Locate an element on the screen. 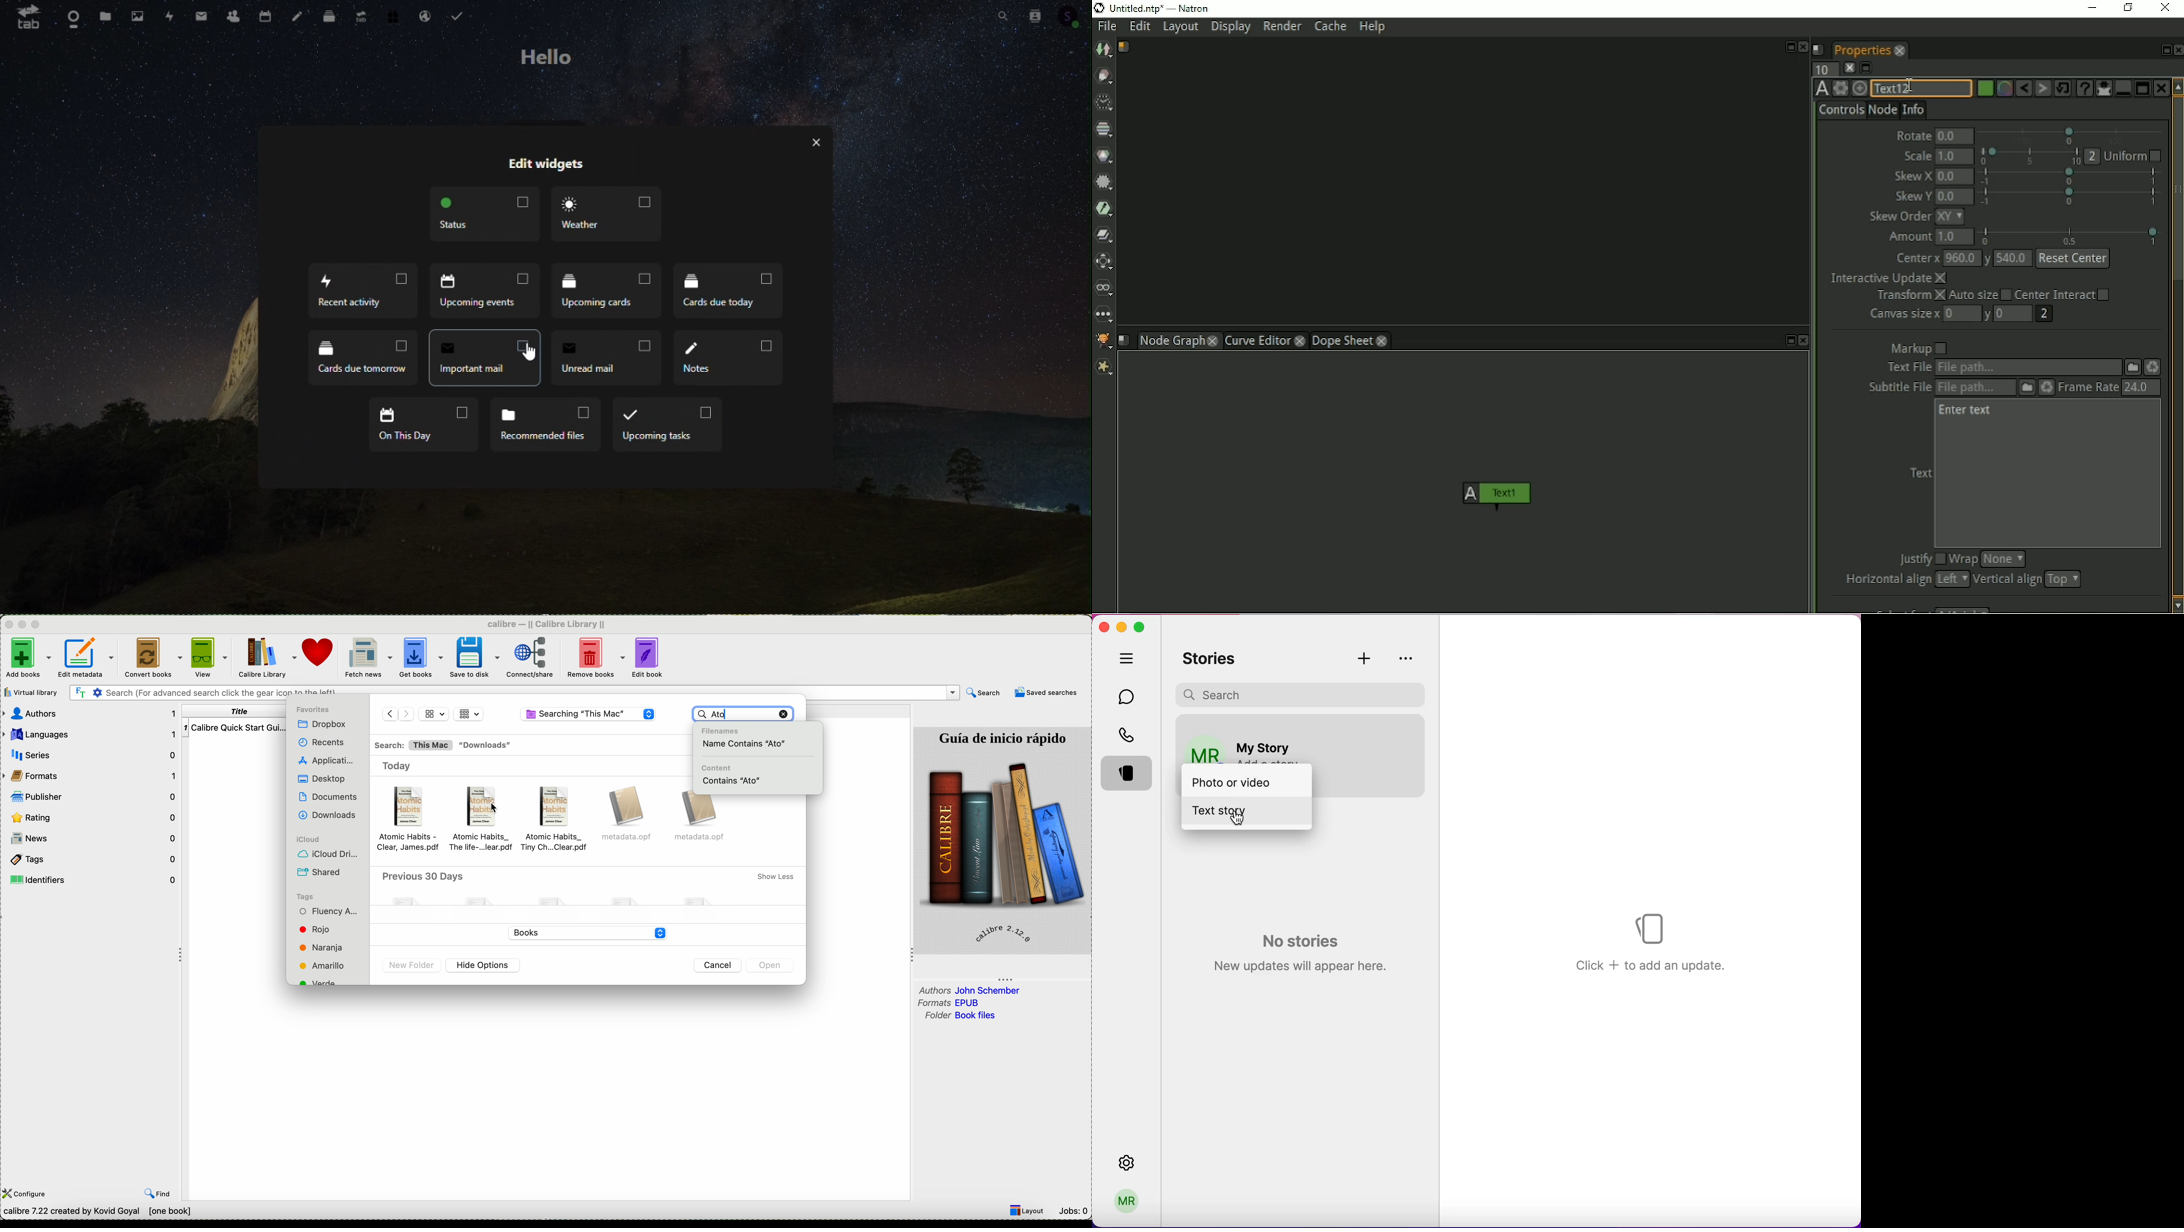  file is located at coordinates (703, 819).